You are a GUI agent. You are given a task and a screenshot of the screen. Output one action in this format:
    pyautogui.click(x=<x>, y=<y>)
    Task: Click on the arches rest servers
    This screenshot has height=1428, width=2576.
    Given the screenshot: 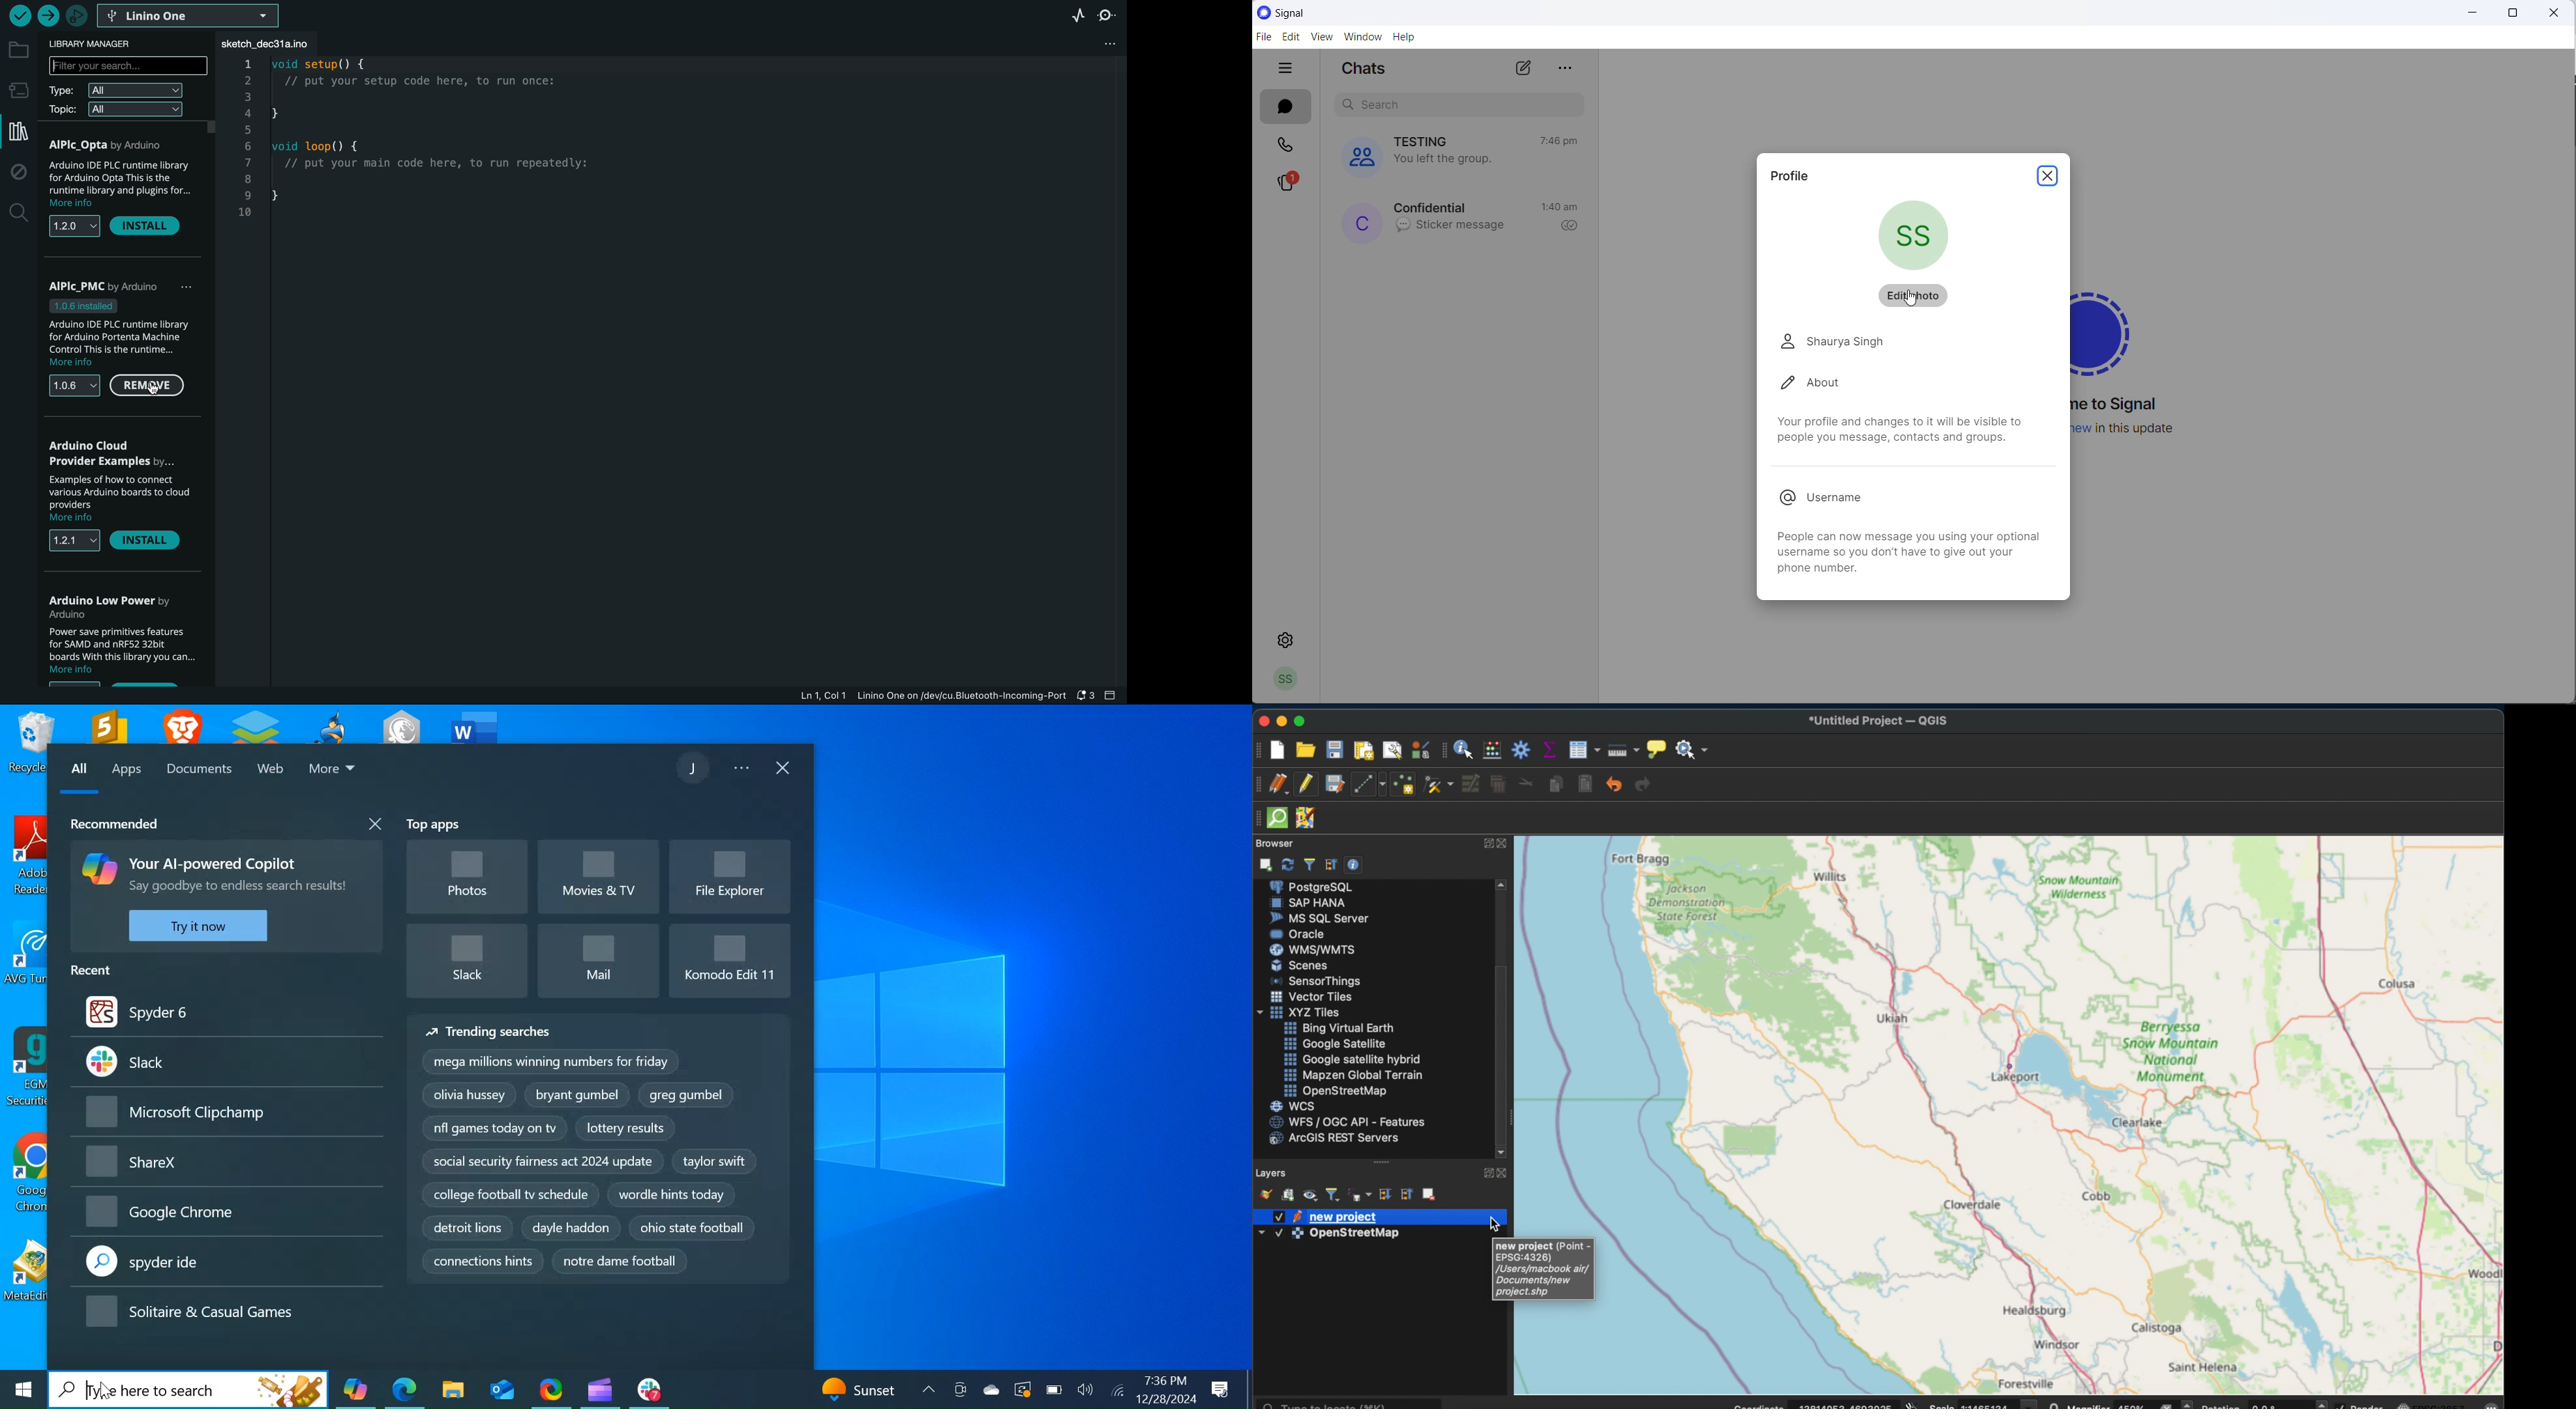 What is the action you would take?
    pyautogui.click(x=1332, y=1139)
    